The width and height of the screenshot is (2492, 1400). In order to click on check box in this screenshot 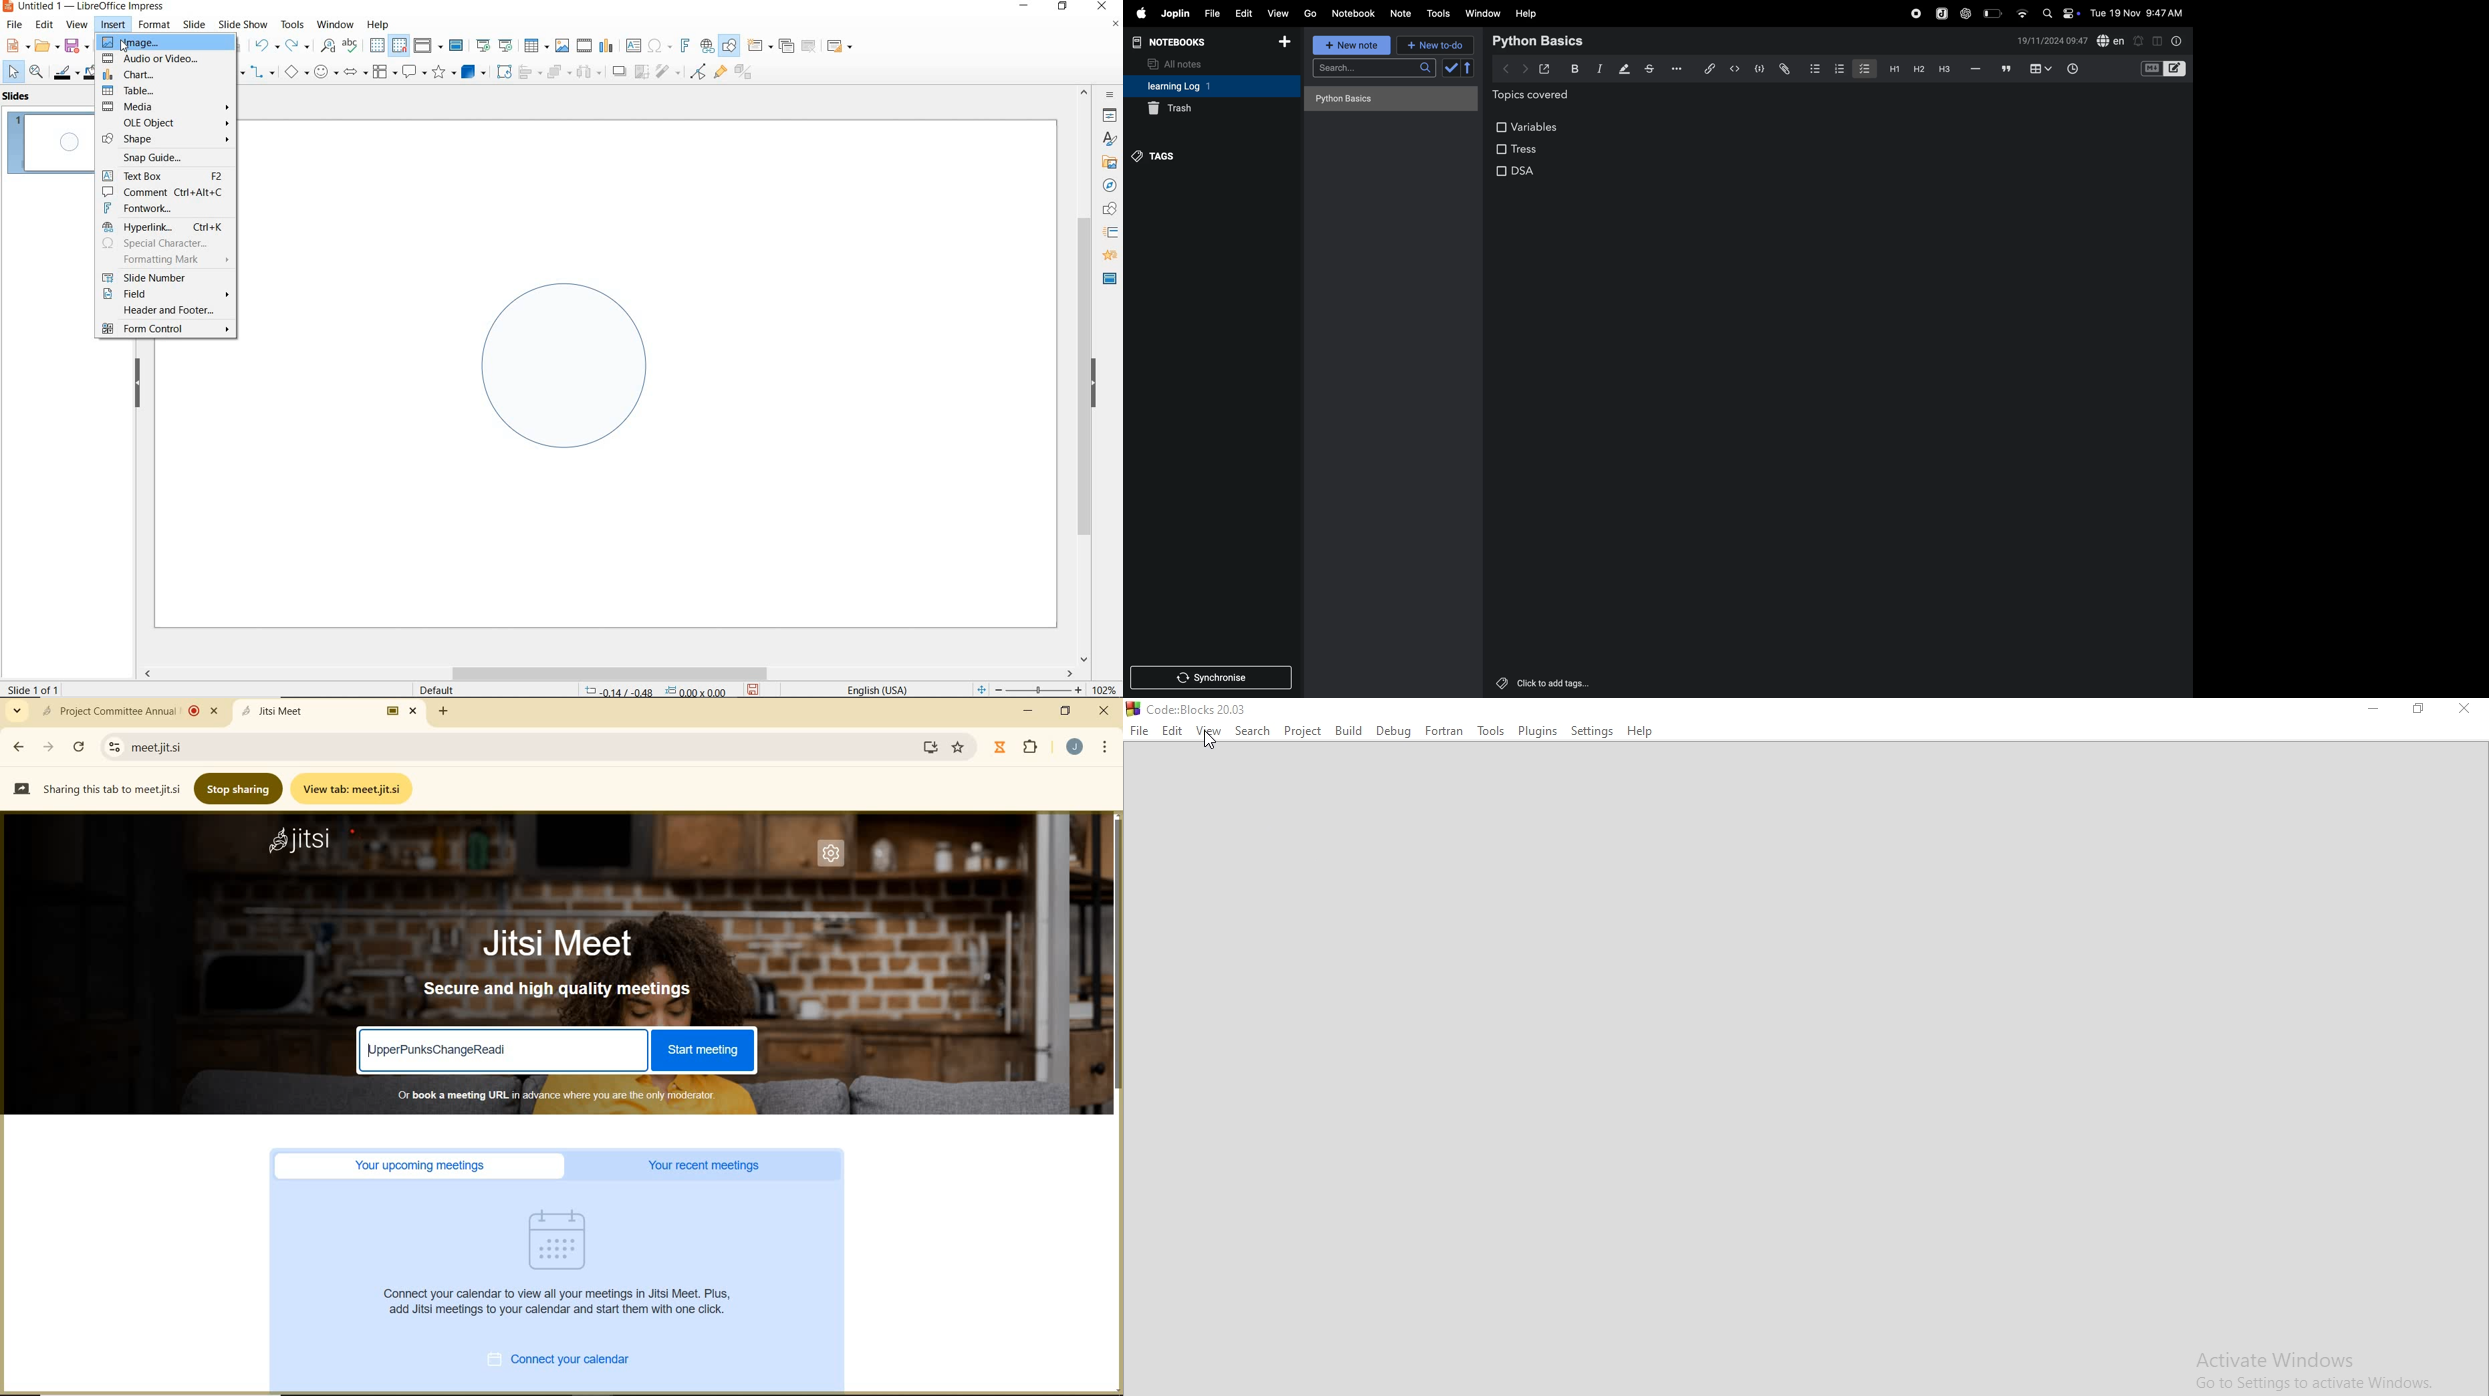, I will do `click(1460, 68)`.